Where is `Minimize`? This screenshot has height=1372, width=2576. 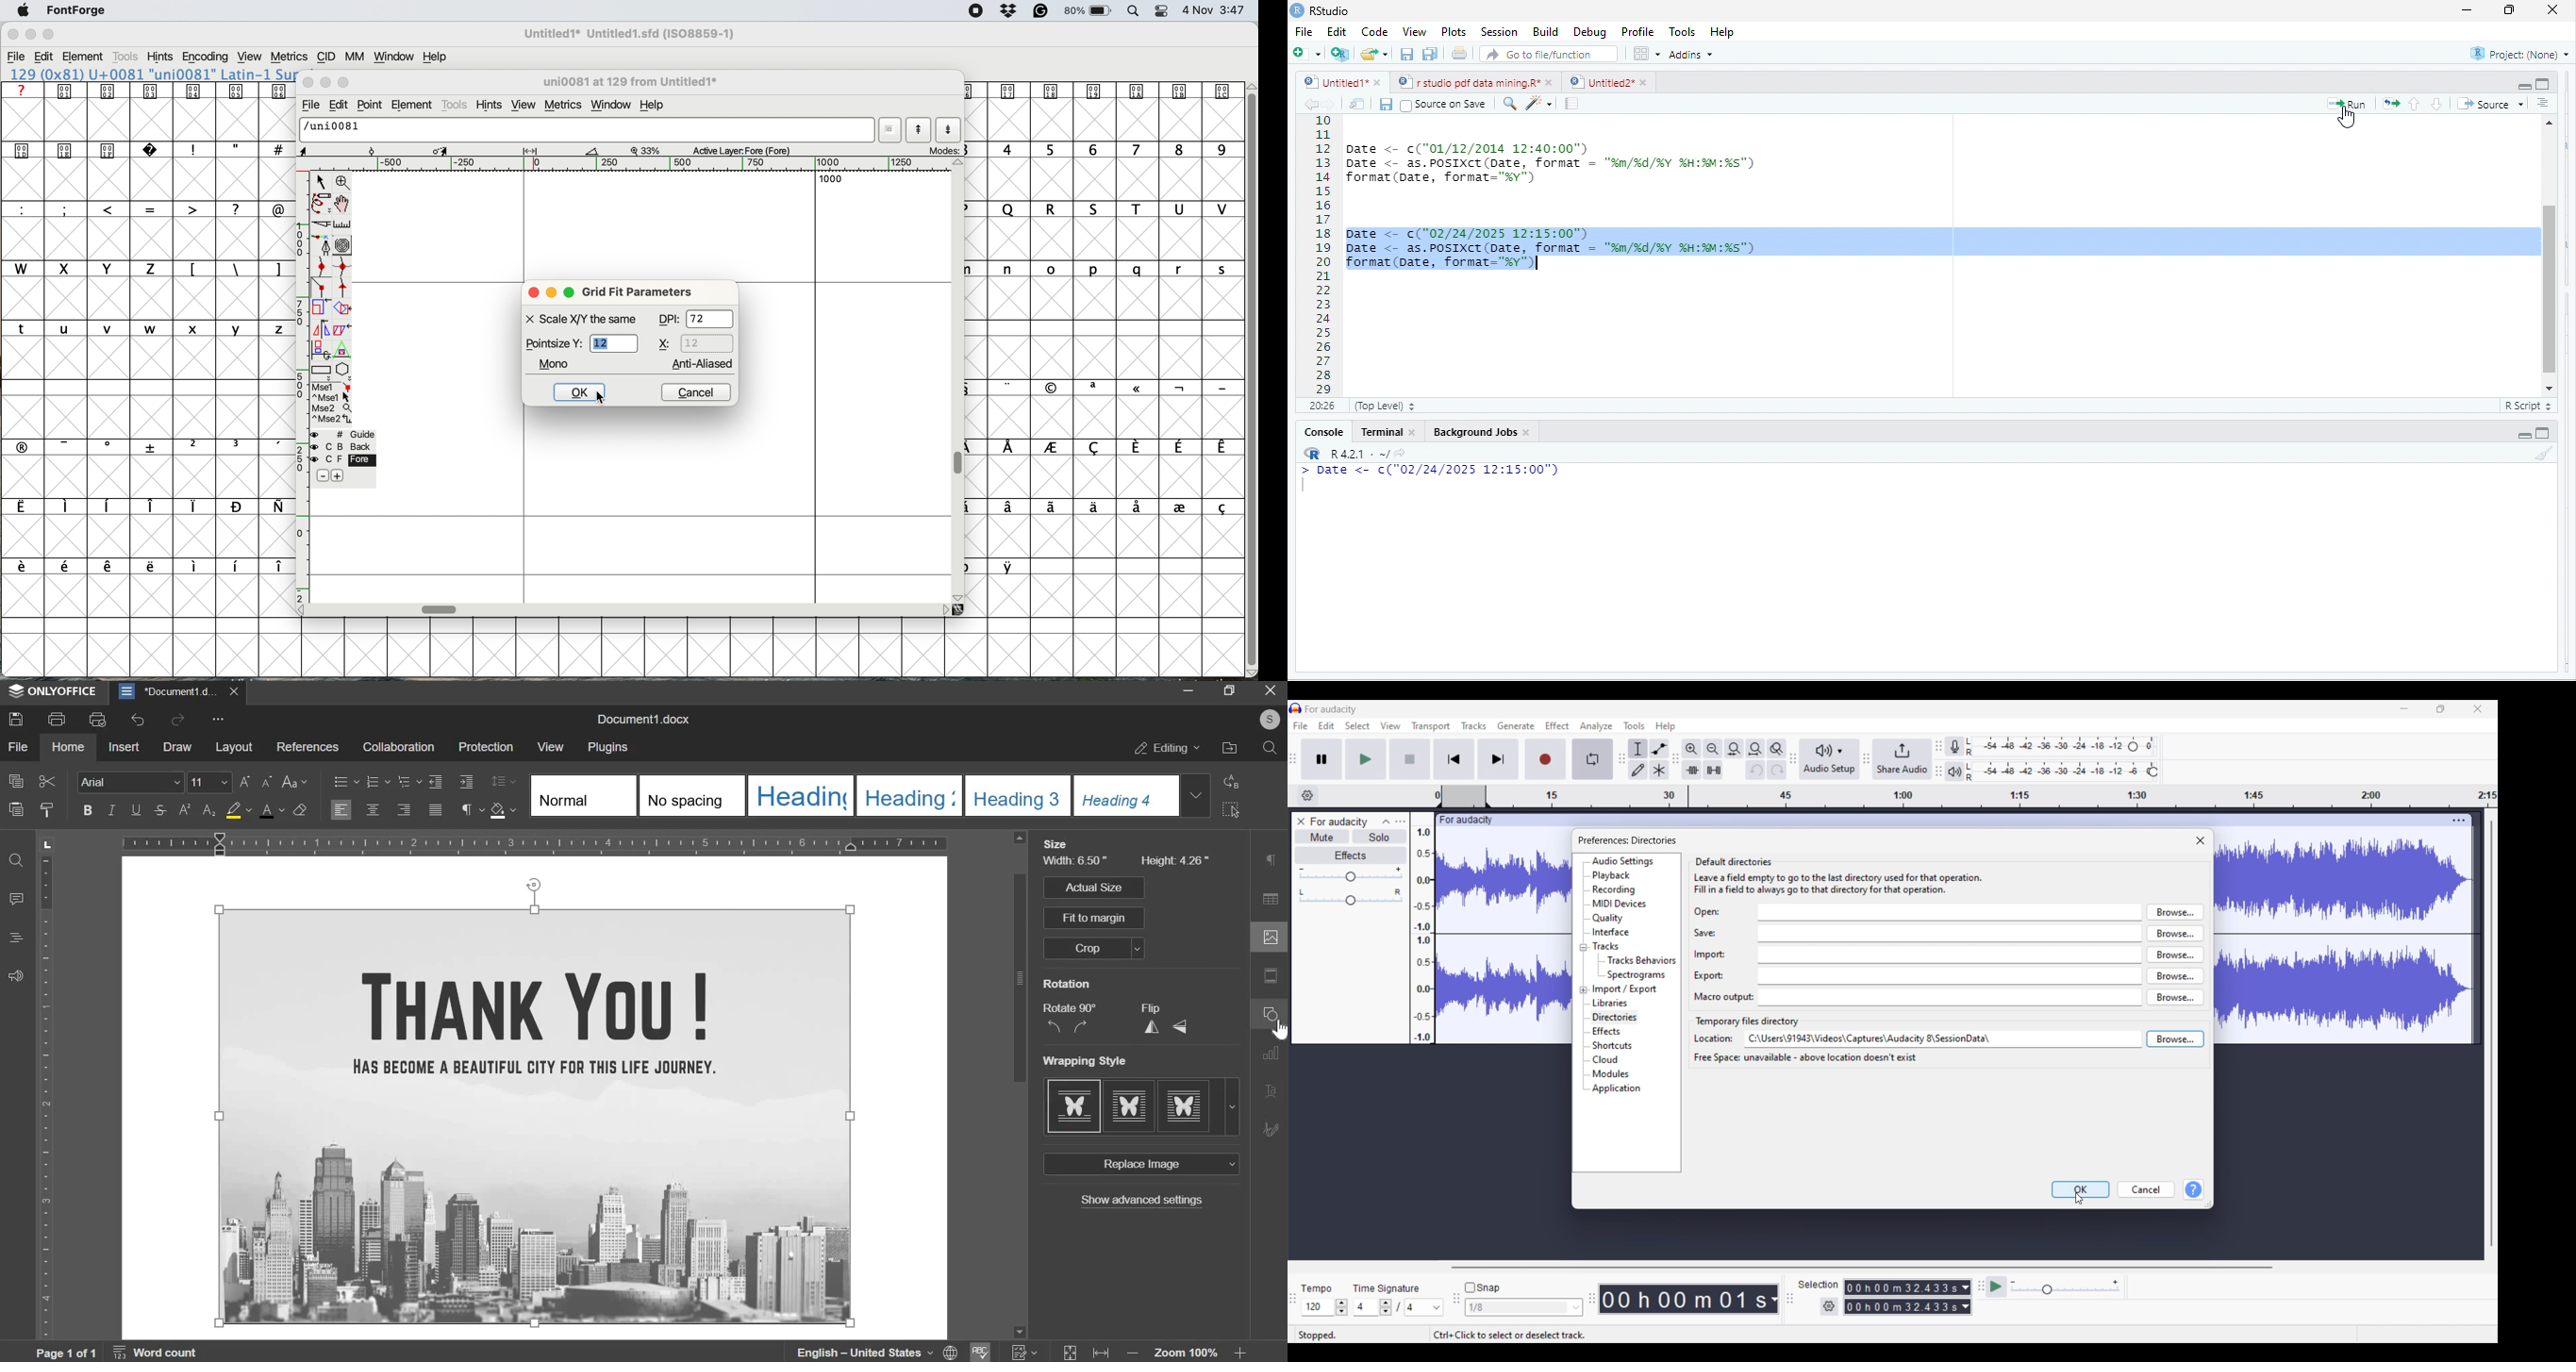
Minimize is located at coordinates (32, 34).